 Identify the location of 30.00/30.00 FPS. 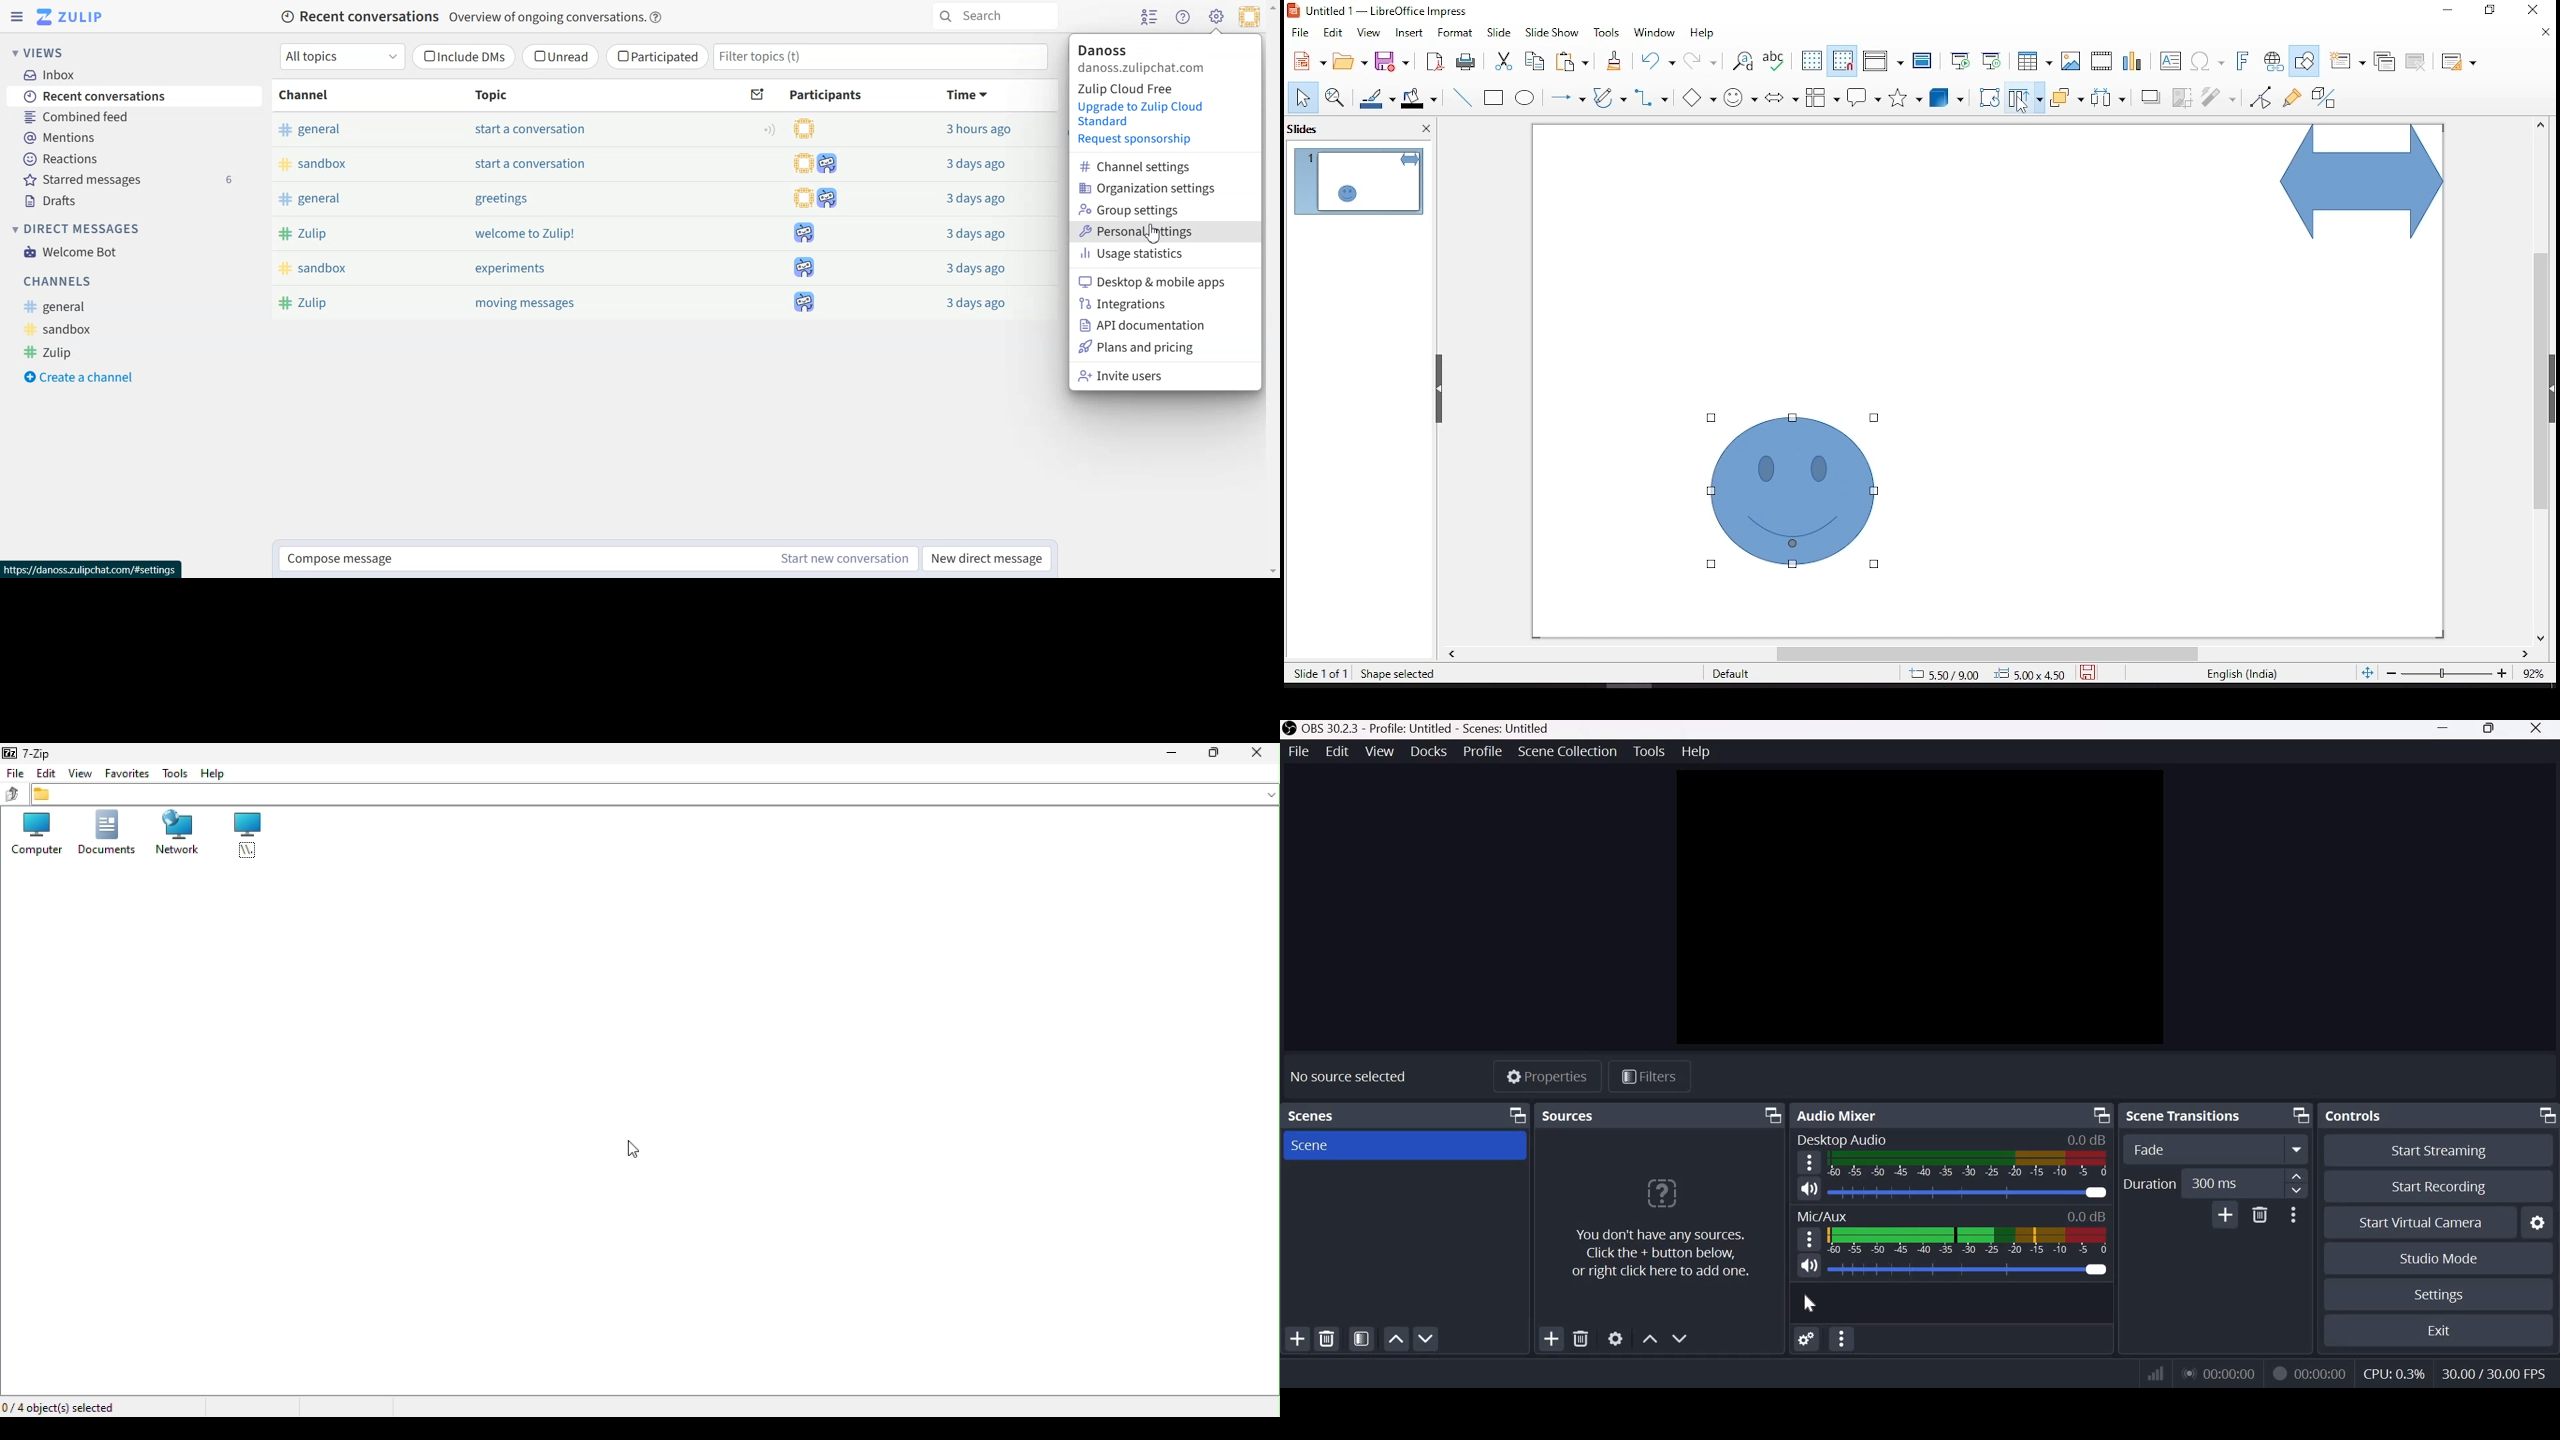
(2496, 1372).